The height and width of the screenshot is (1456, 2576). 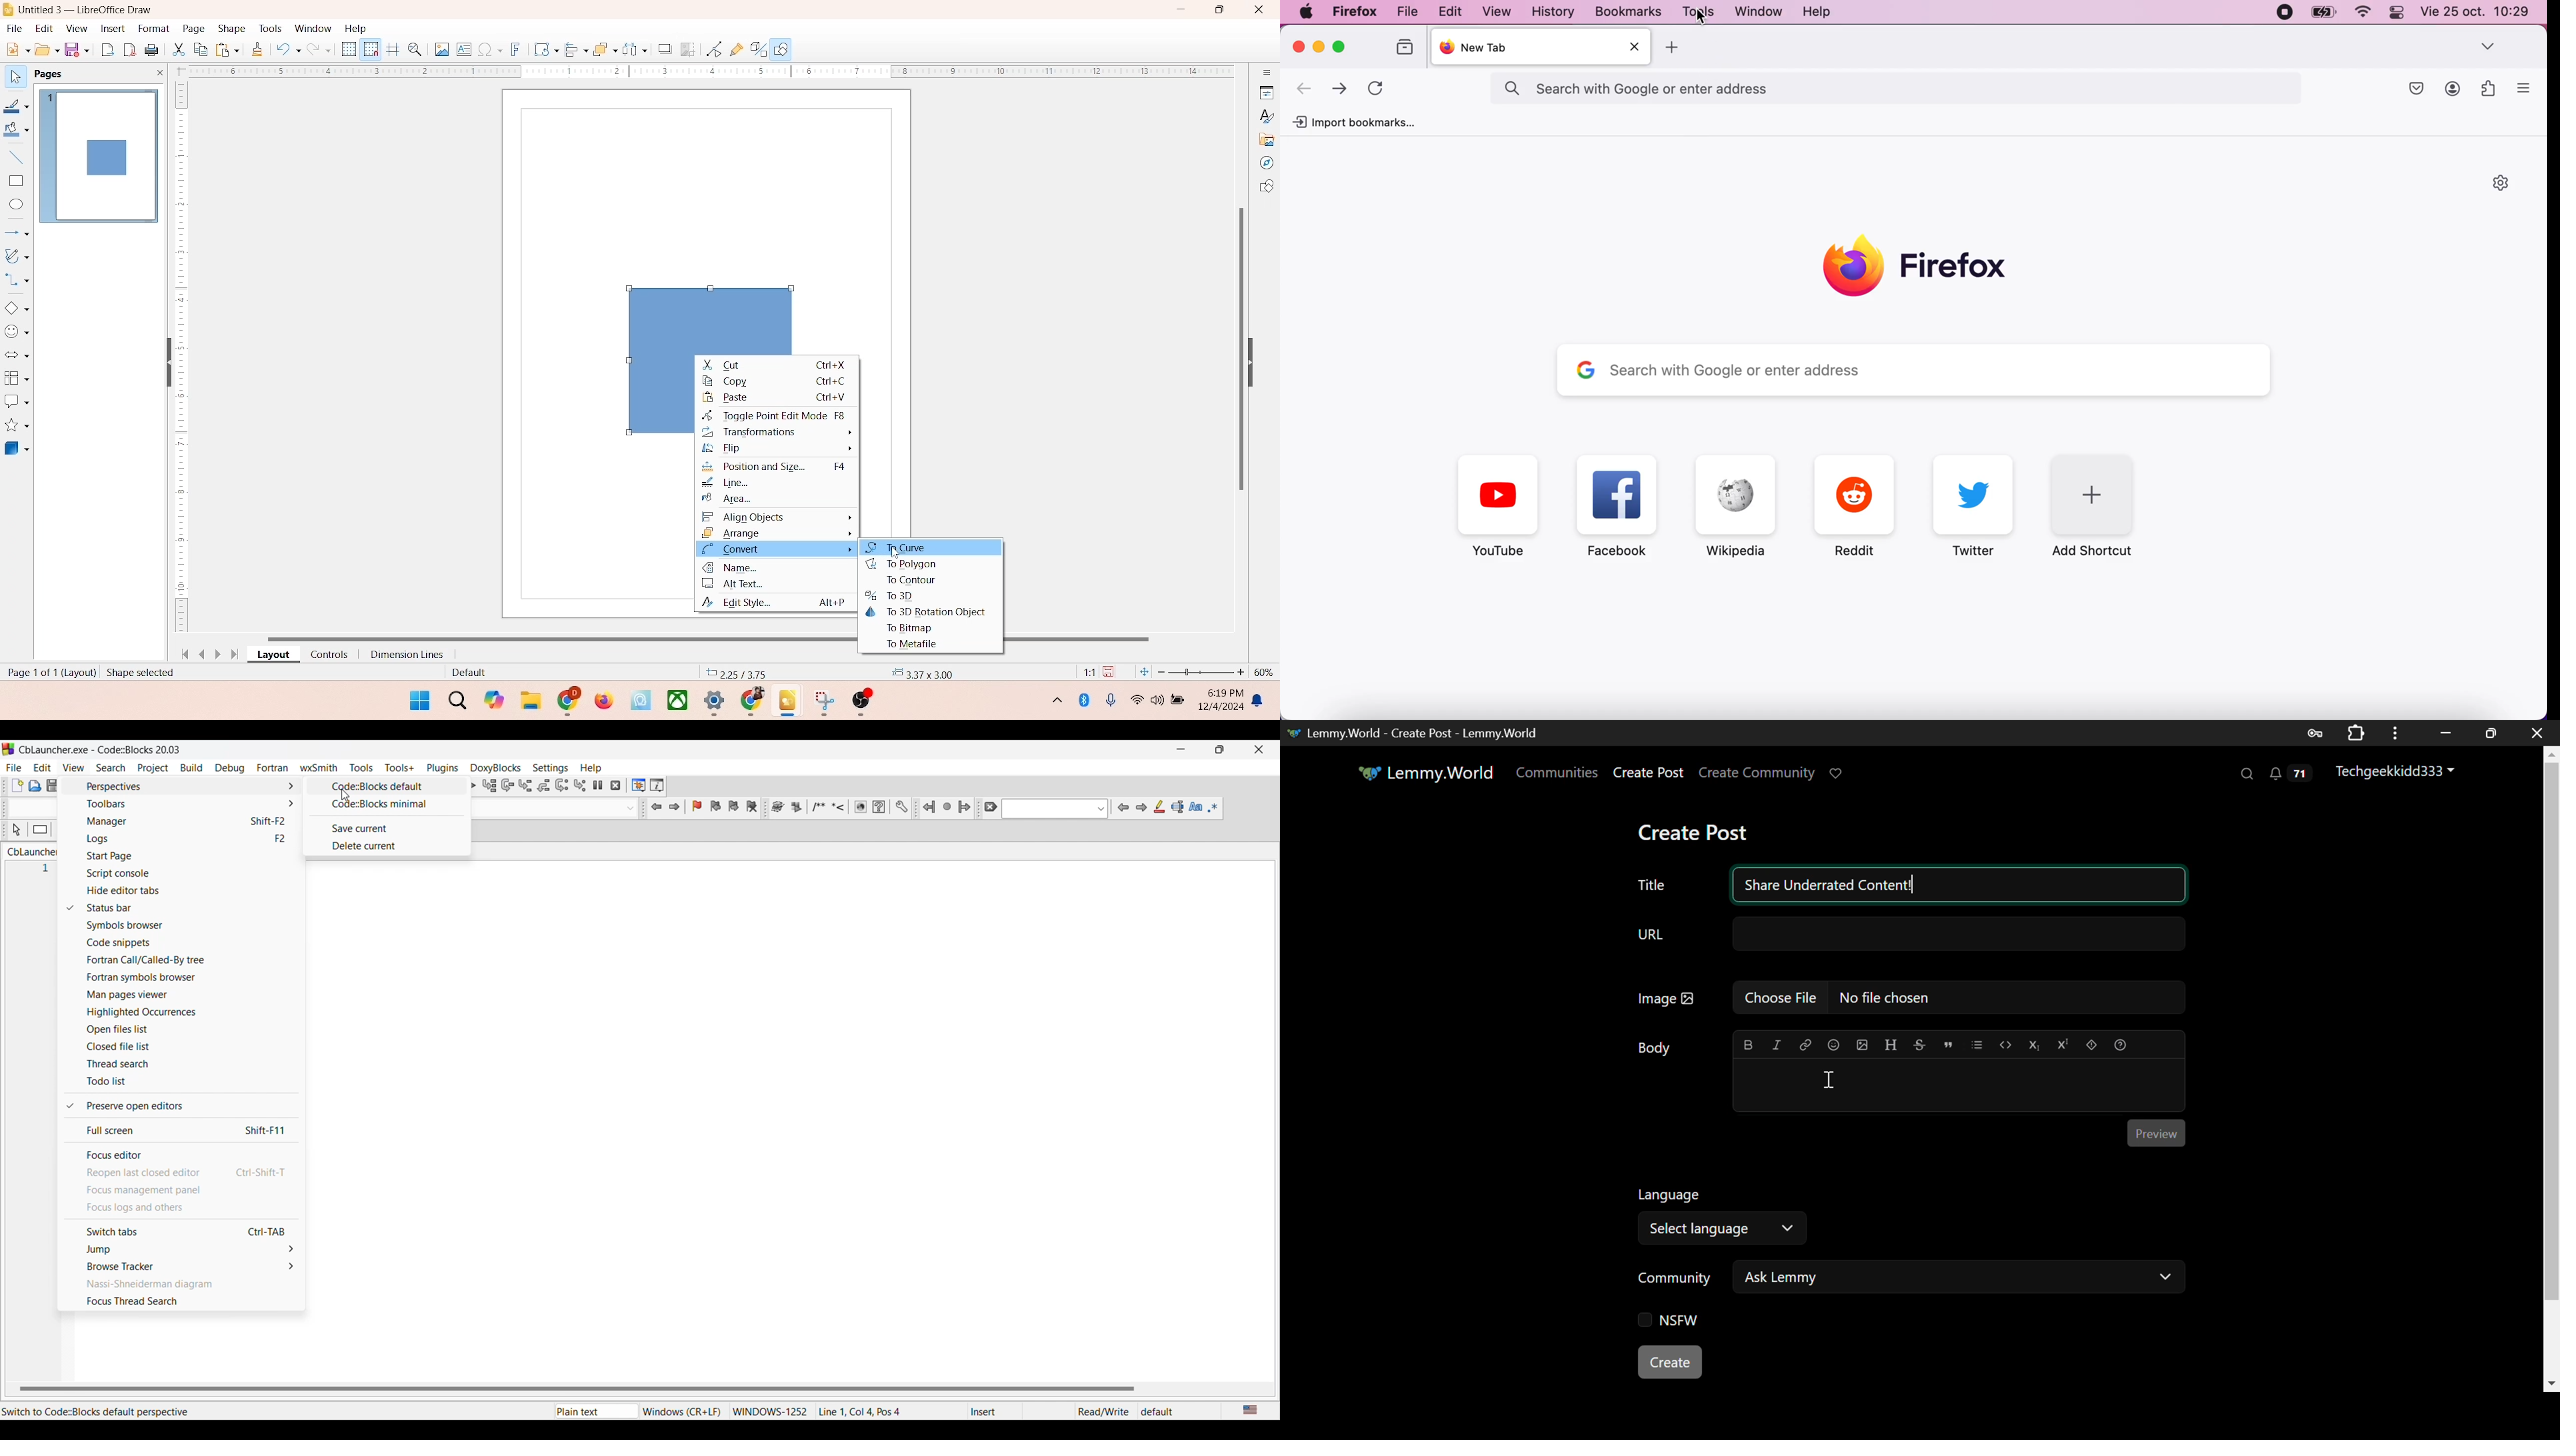 What do you see at coordinates (191, 29) in the screenshot?
I see `page` at bounding box center [191, 29].